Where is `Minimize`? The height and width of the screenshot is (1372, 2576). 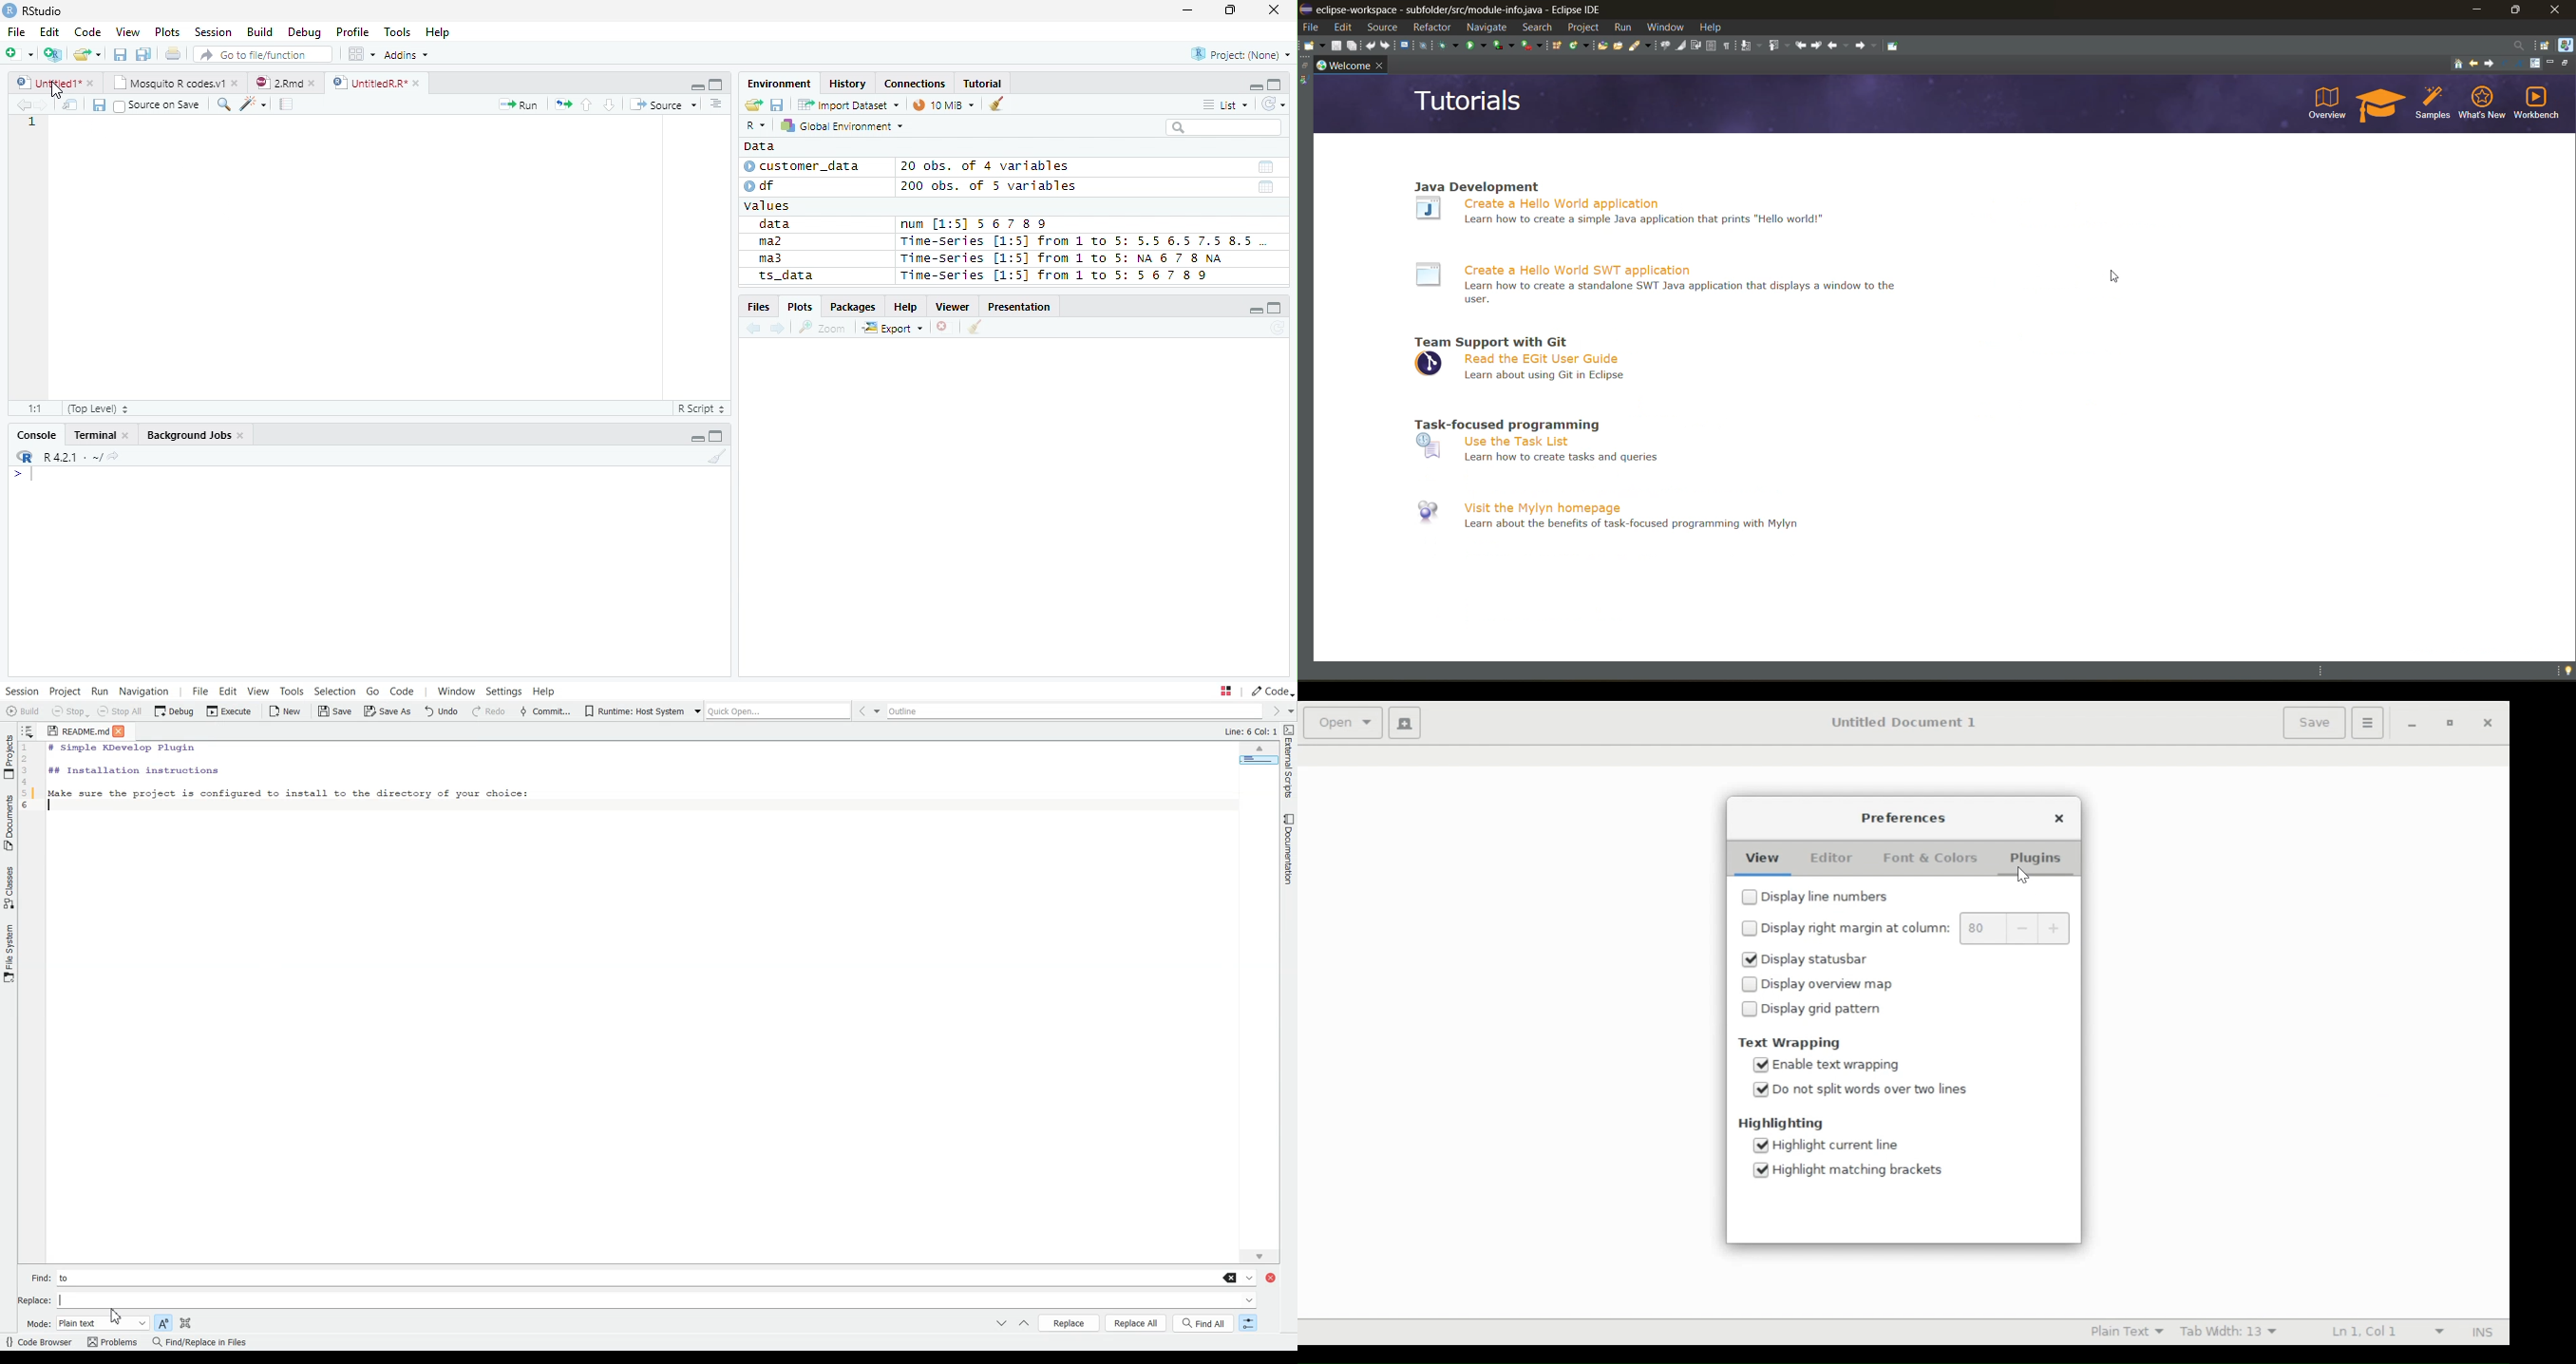
Minimize is located at coordinates (695, 85).